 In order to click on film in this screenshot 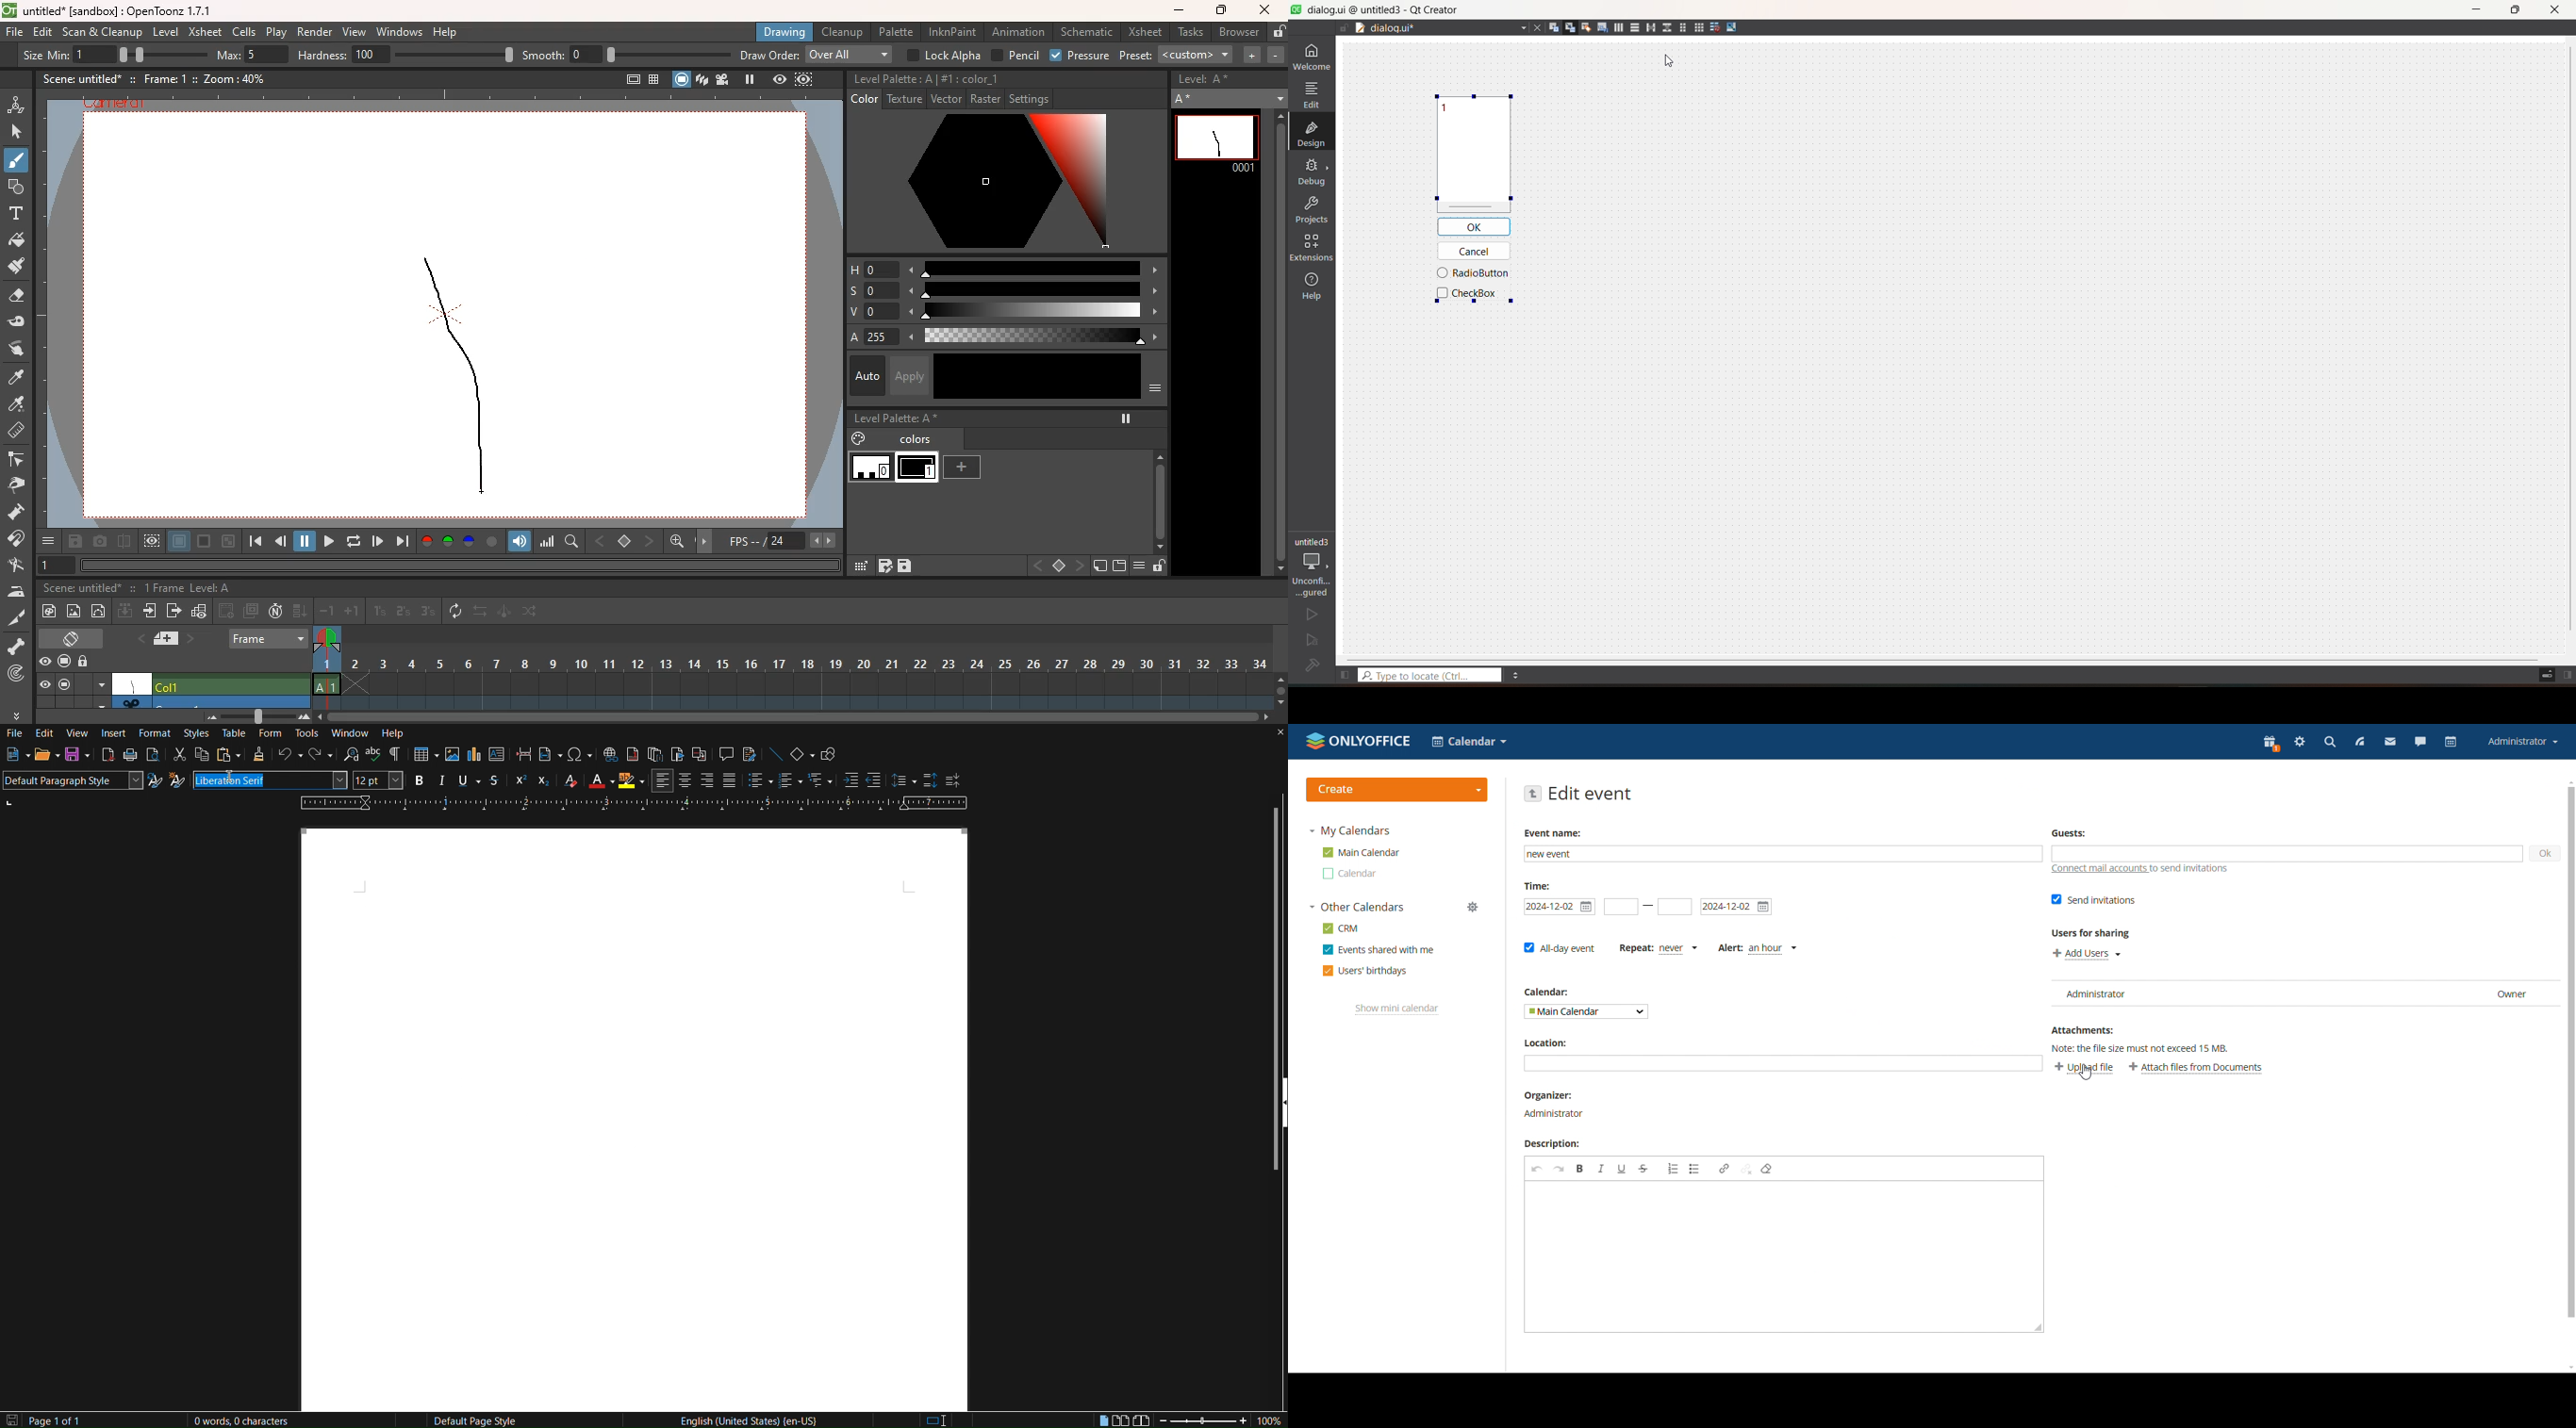, I will do `click(725, 79)`.